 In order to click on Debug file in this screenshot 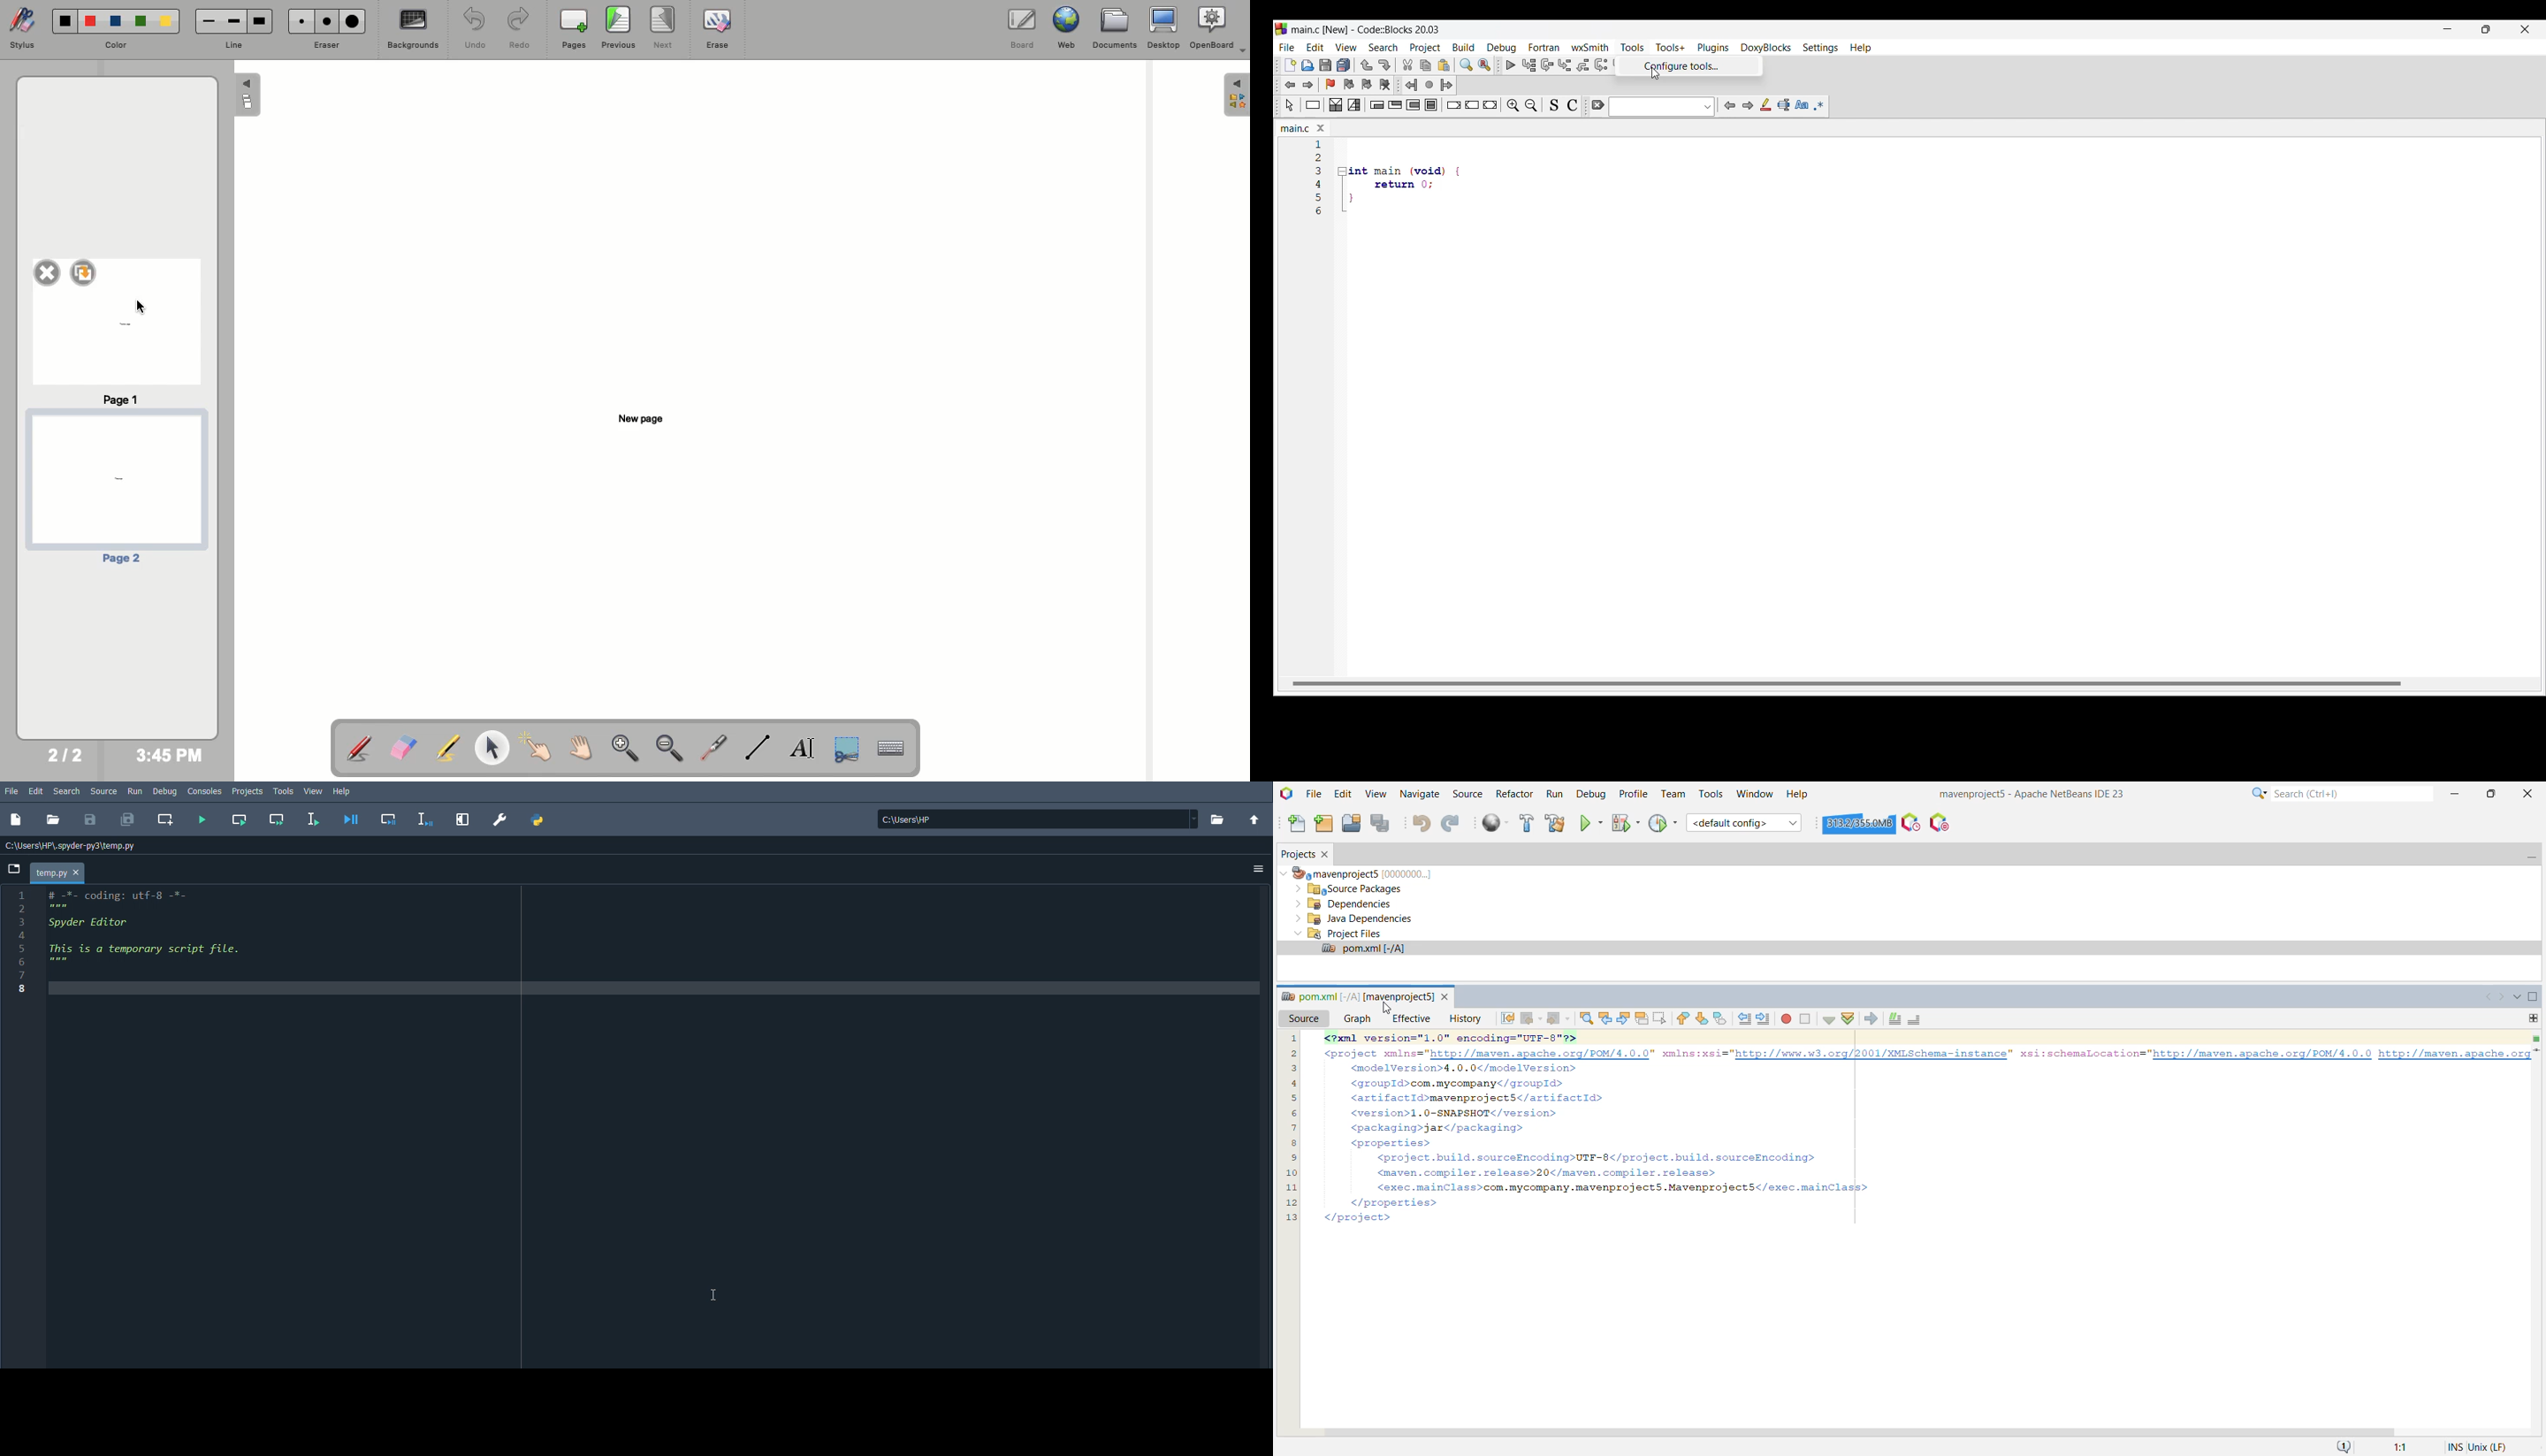, I will do `click(353, 819)`.